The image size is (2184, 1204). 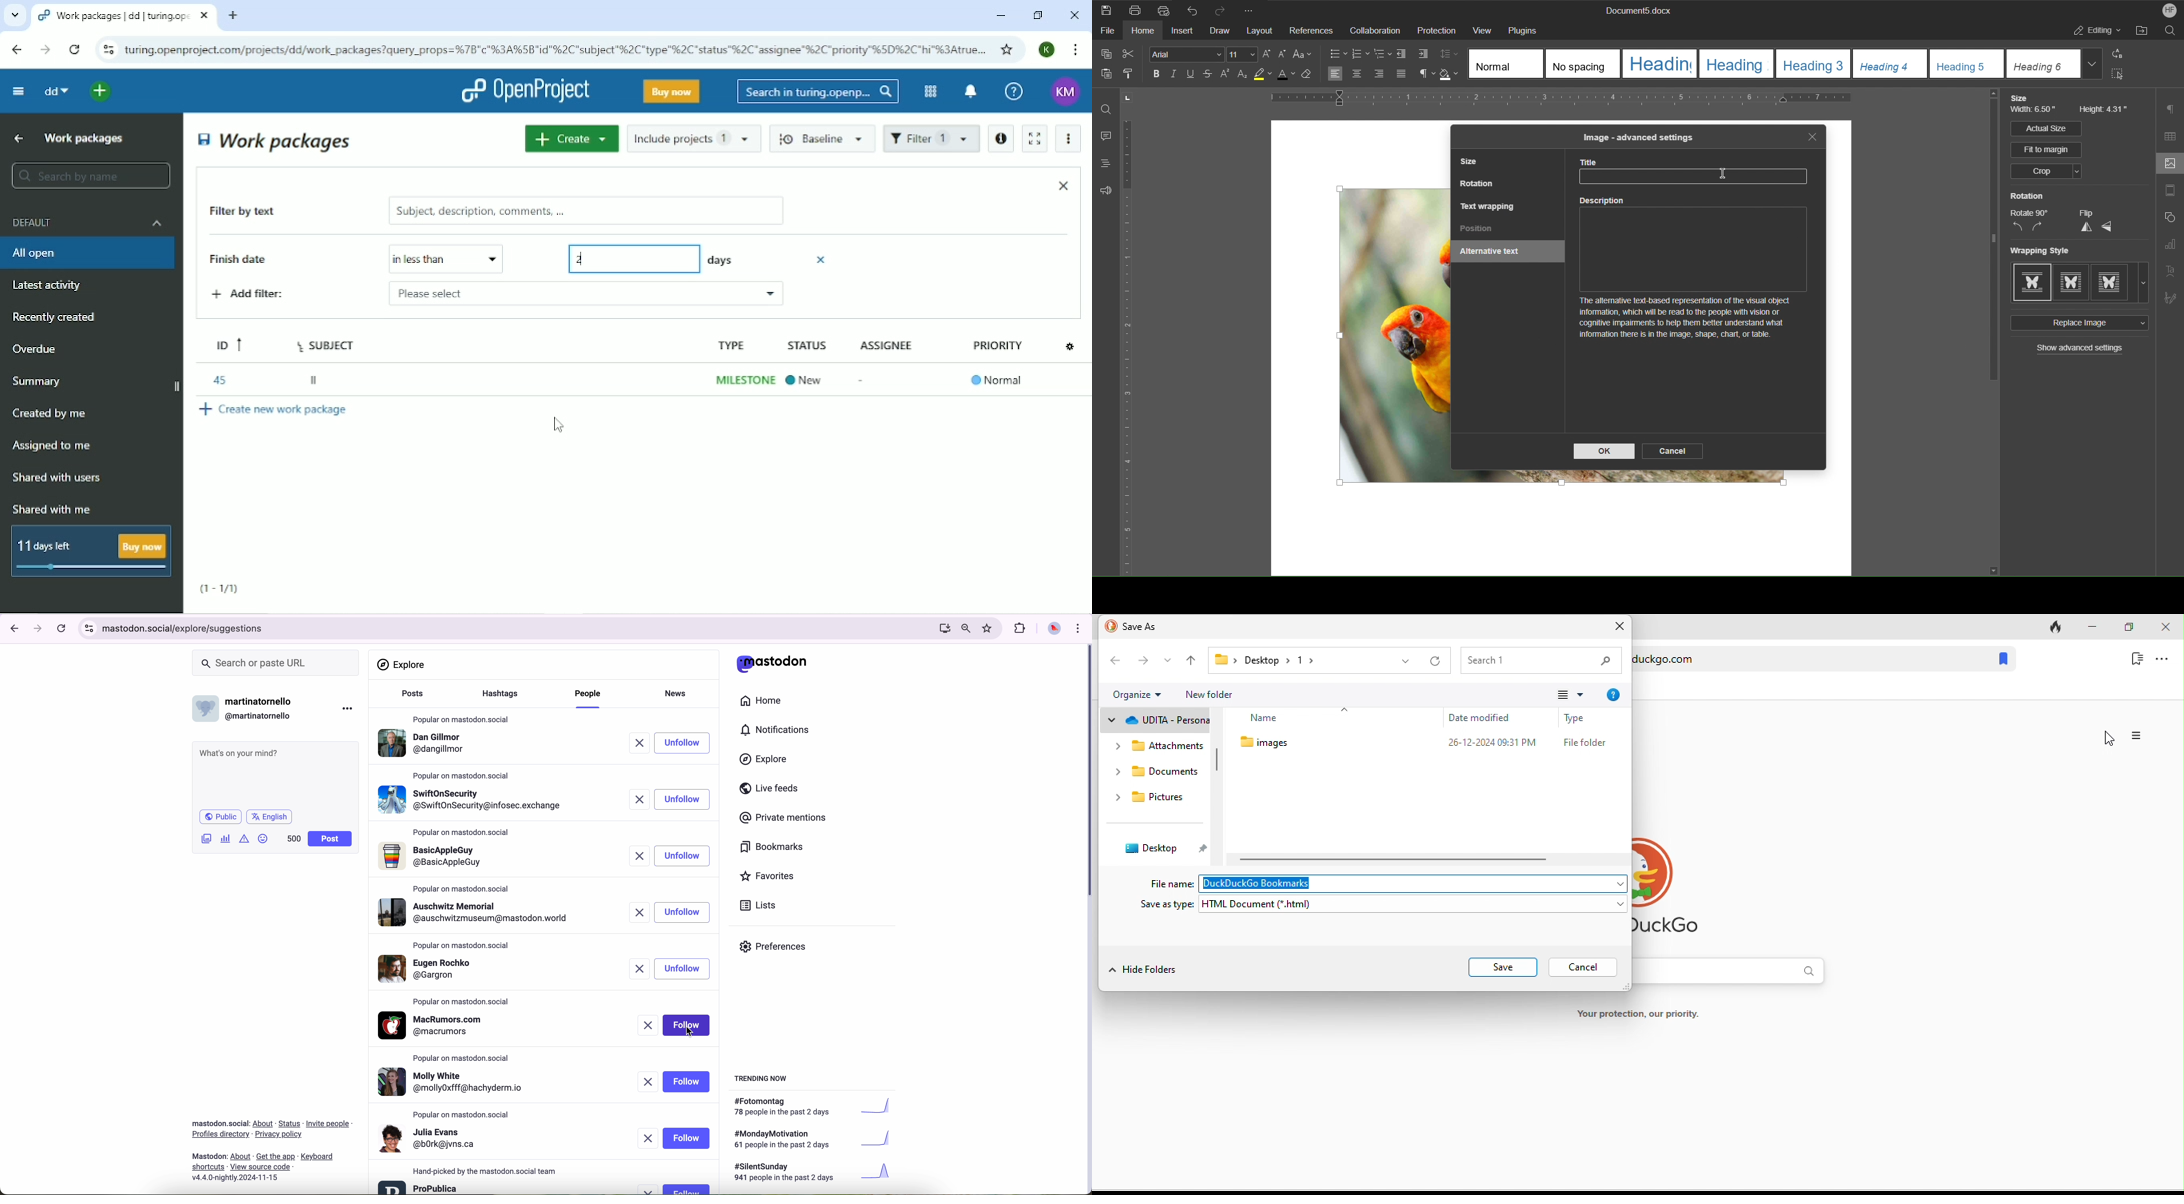 I want to click on Italic, so click(x=1173, y=75).